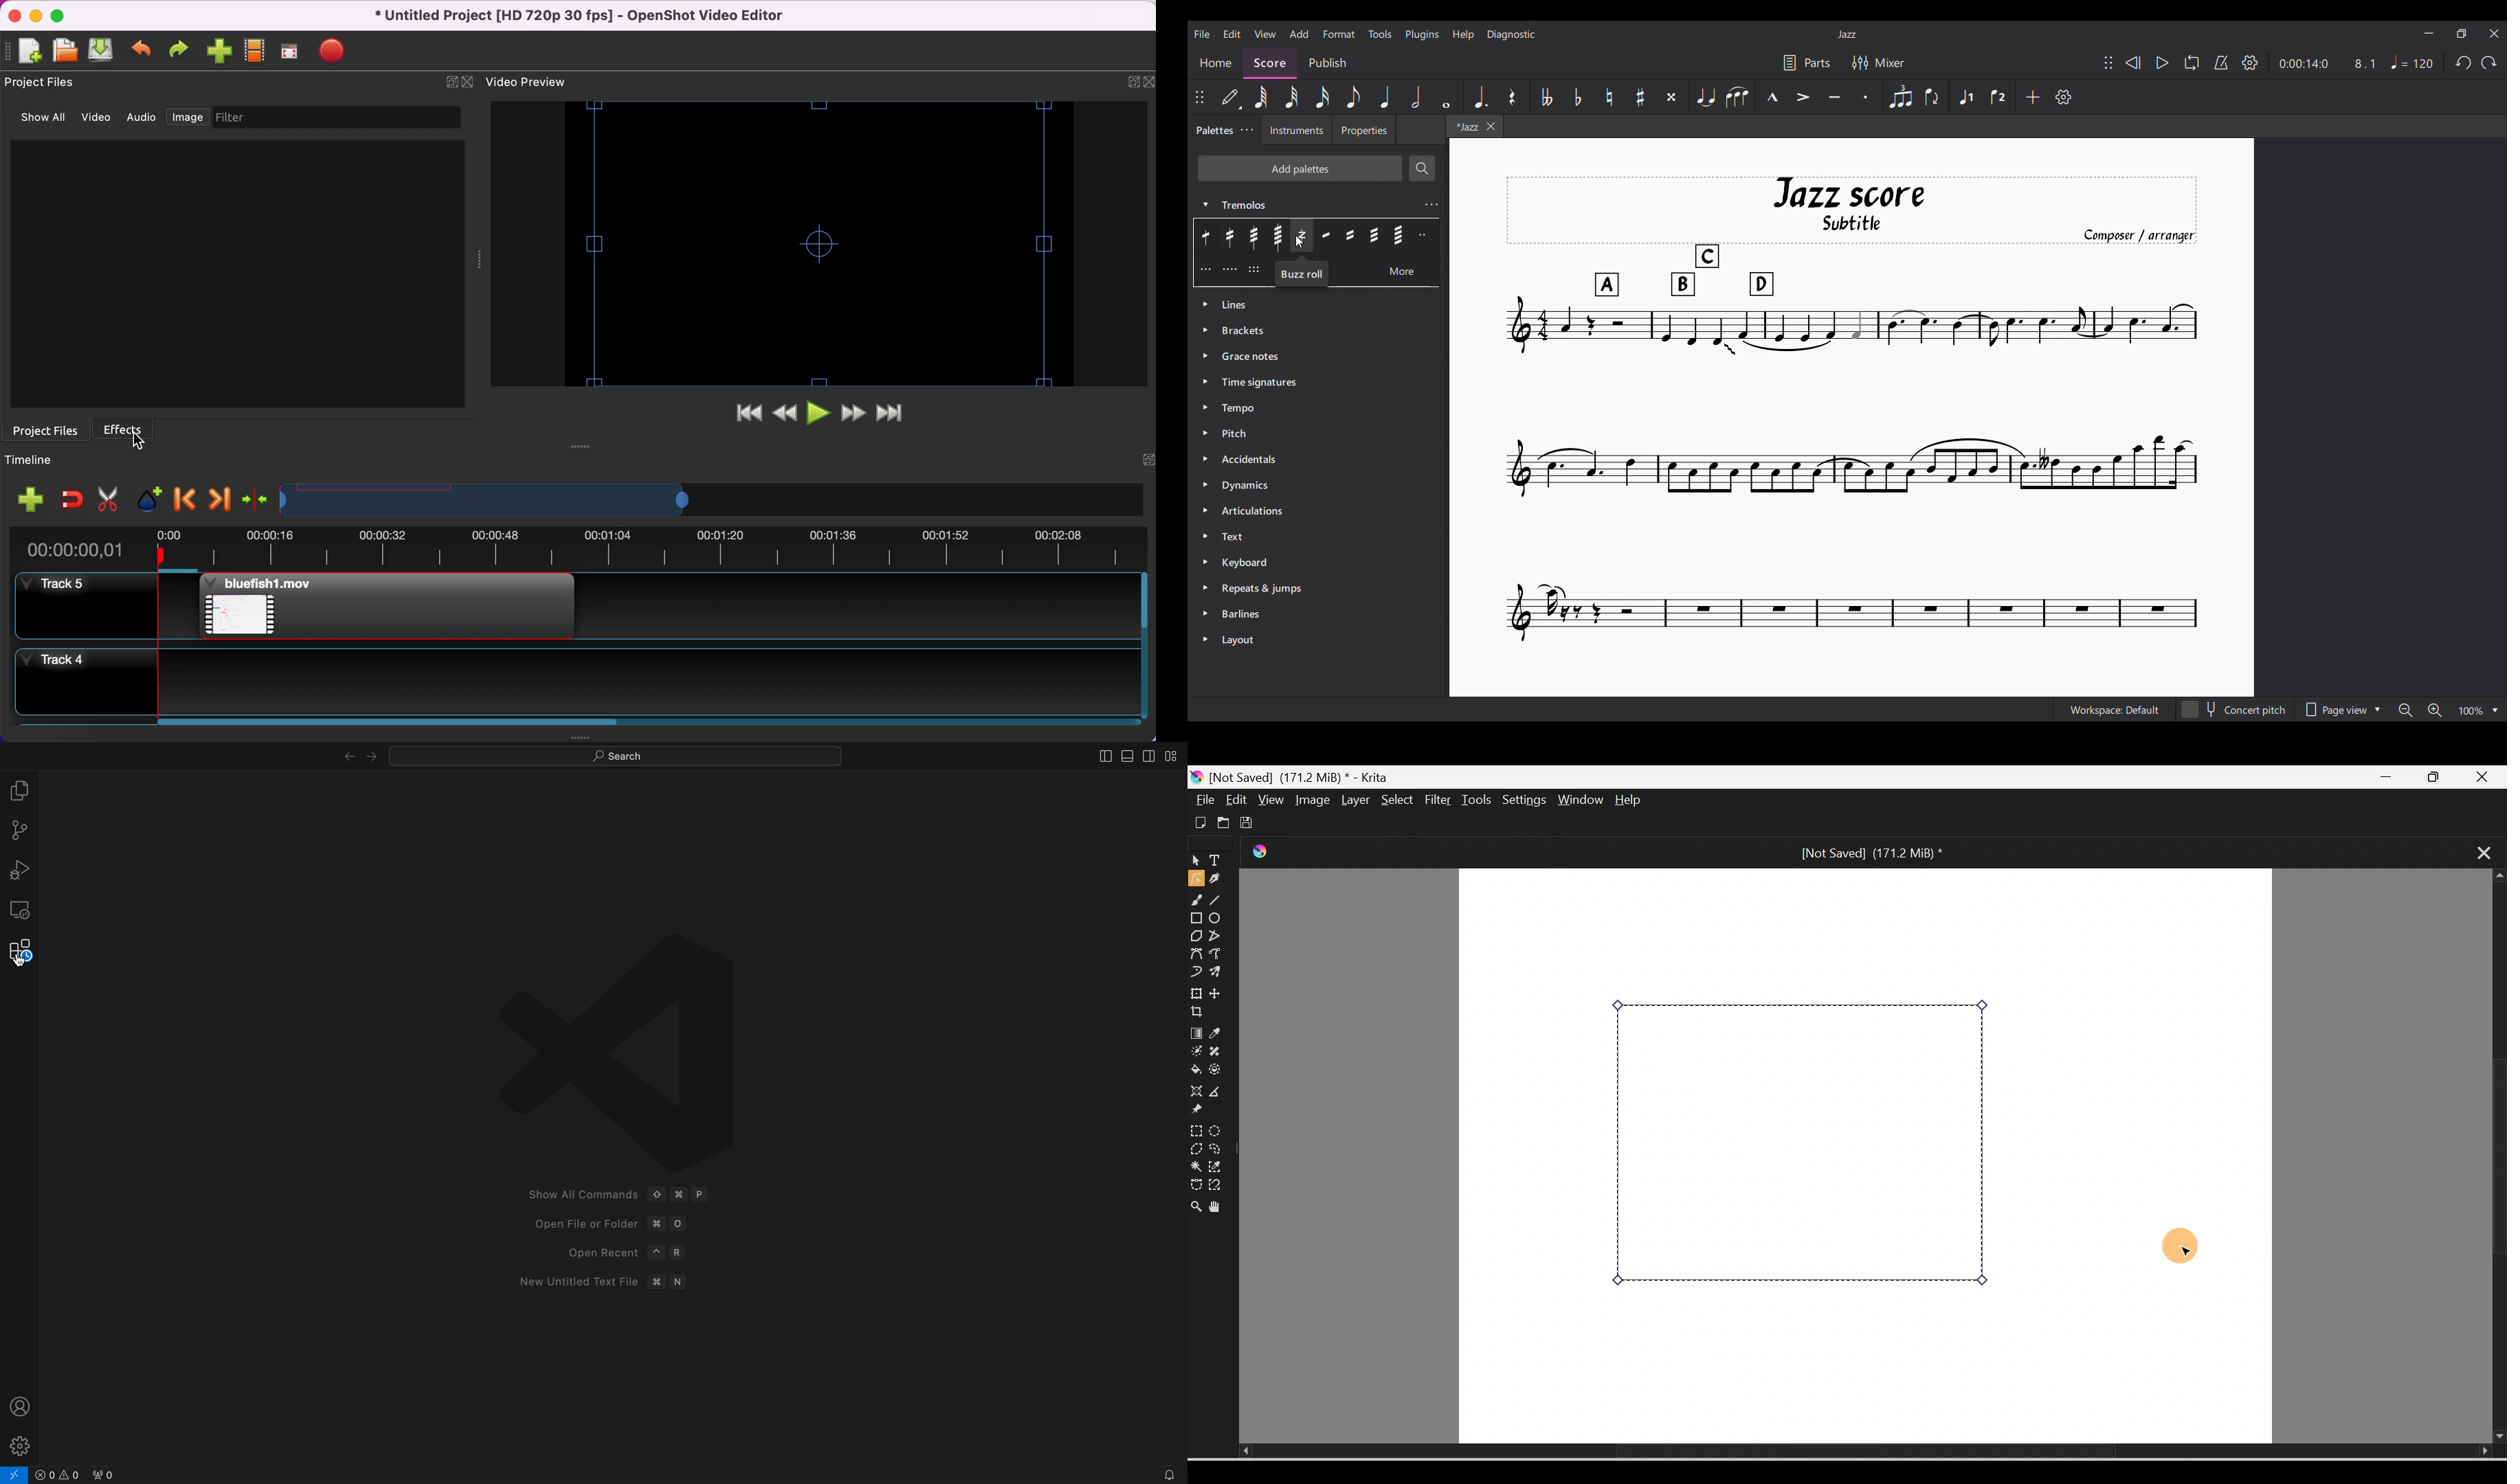 This screenshot has width=2520, height=1484. What do you see at coordinates (1526, 801) in the screenshot?
I see `Settings` at bounding box center [1526, 801].